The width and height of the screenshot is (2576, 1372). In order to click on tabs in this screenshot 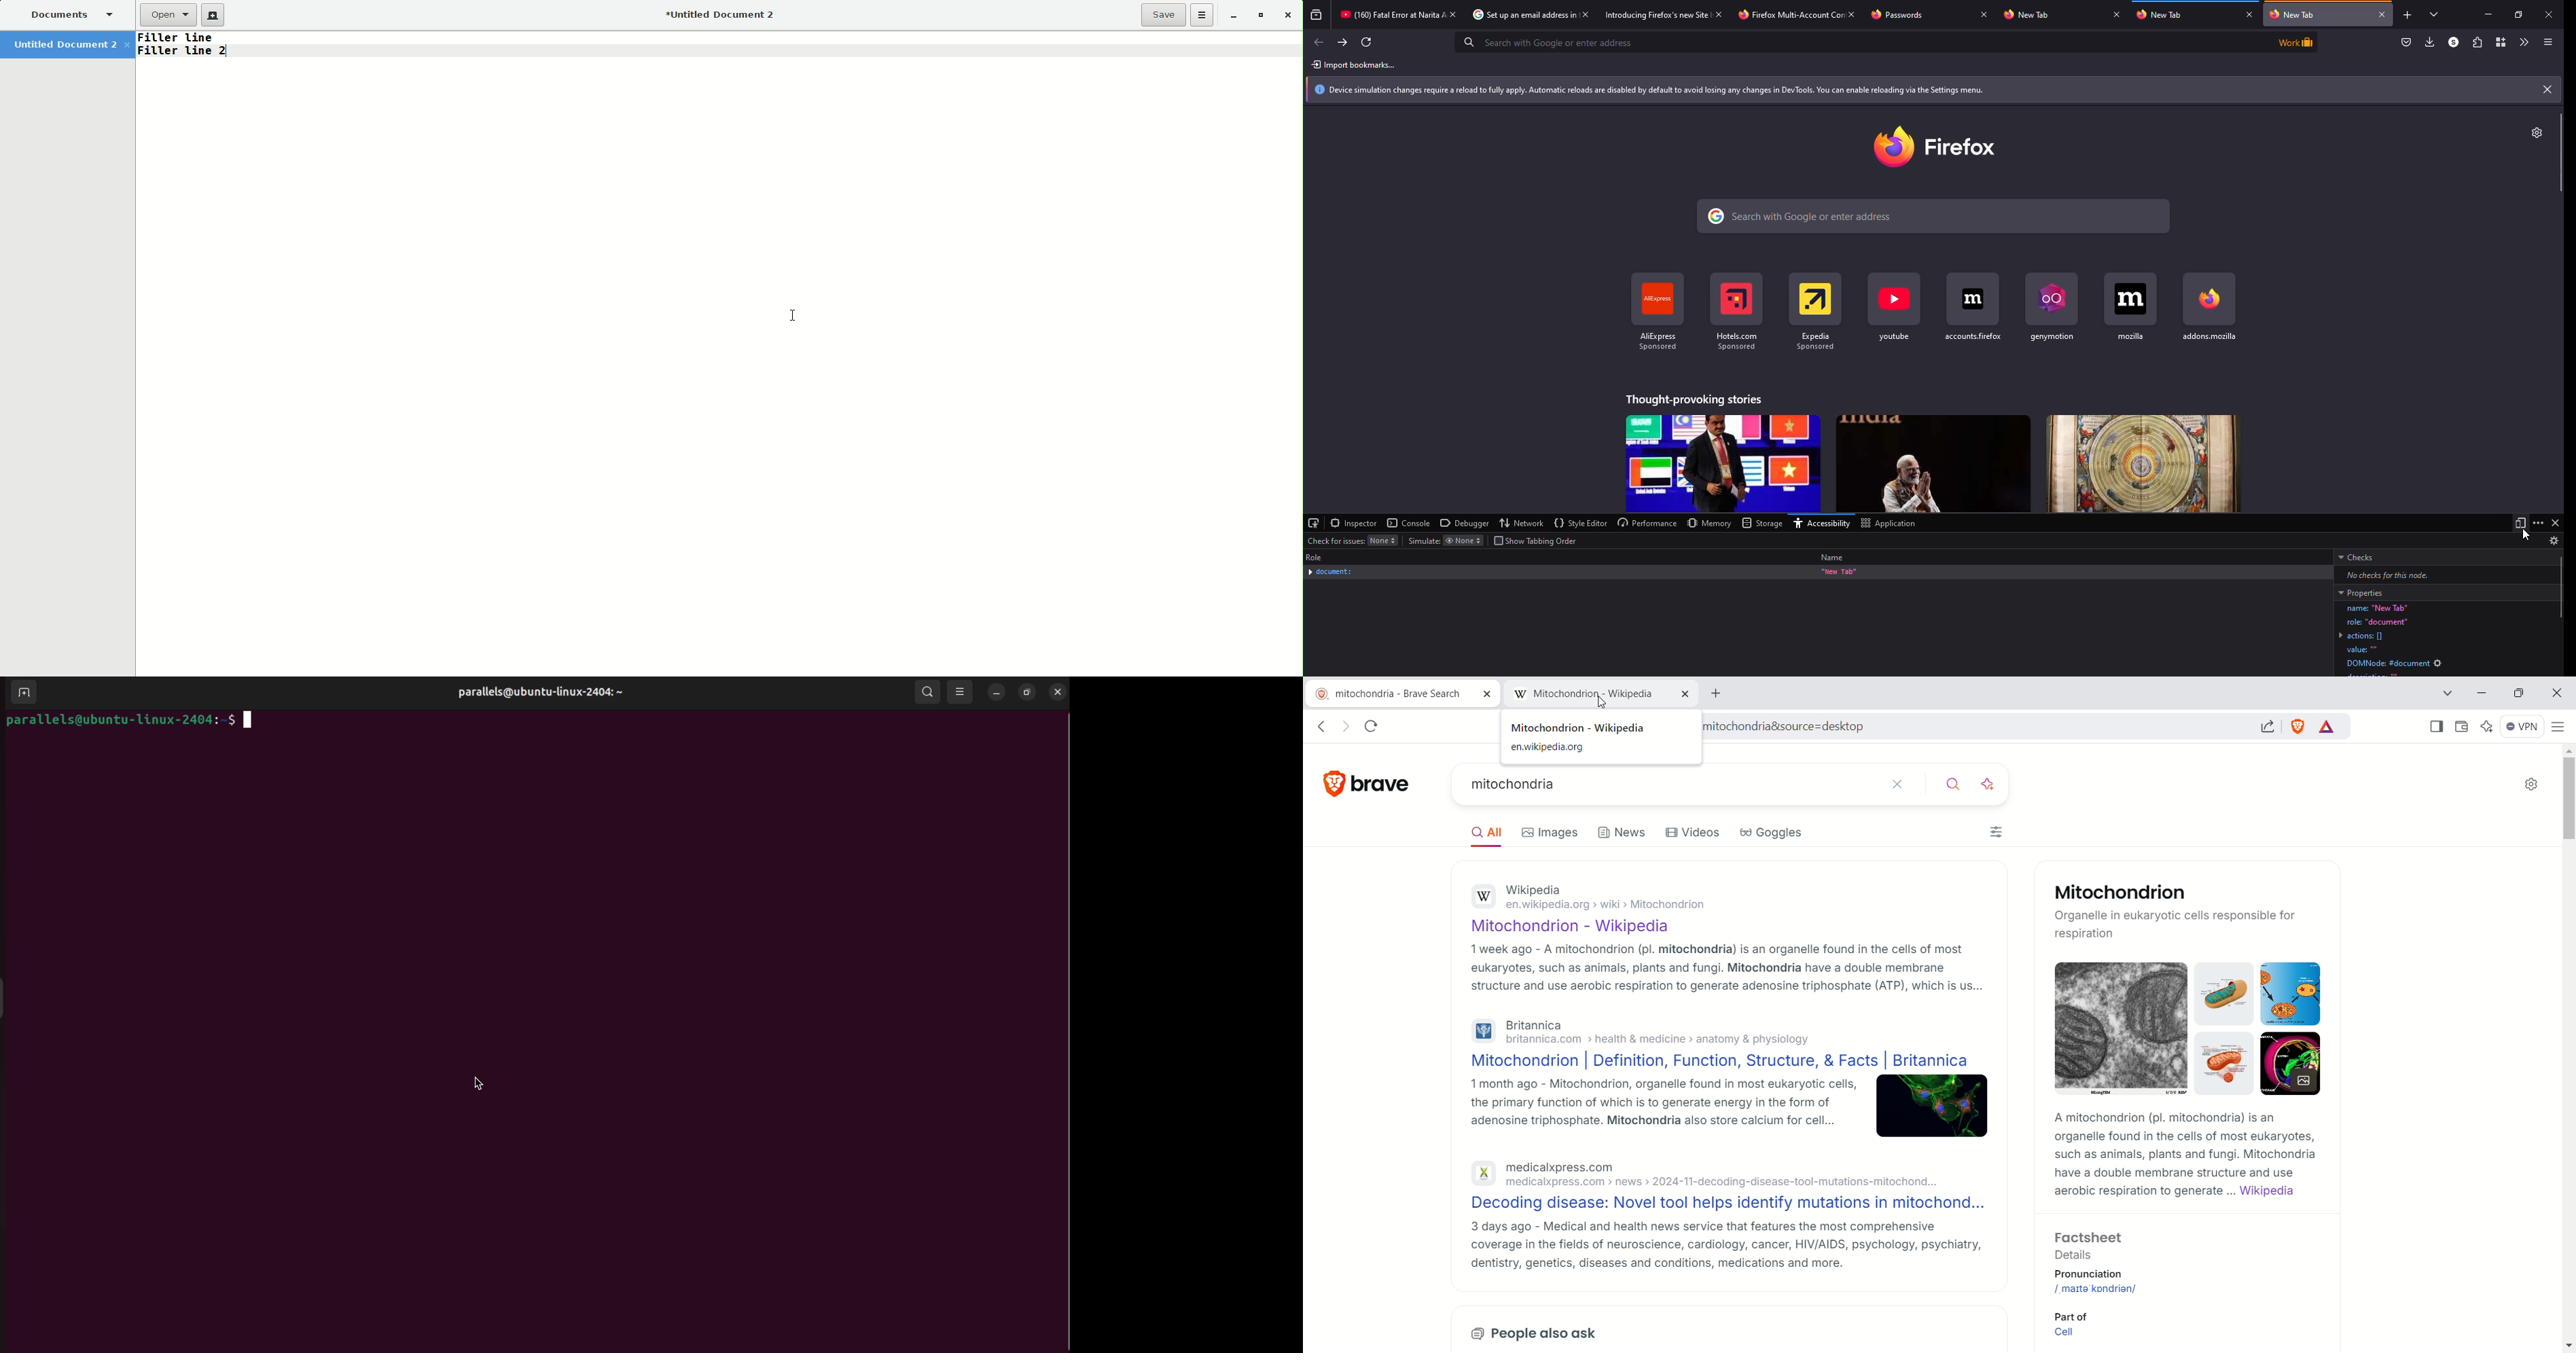, I will do `click(2435, 16)`.